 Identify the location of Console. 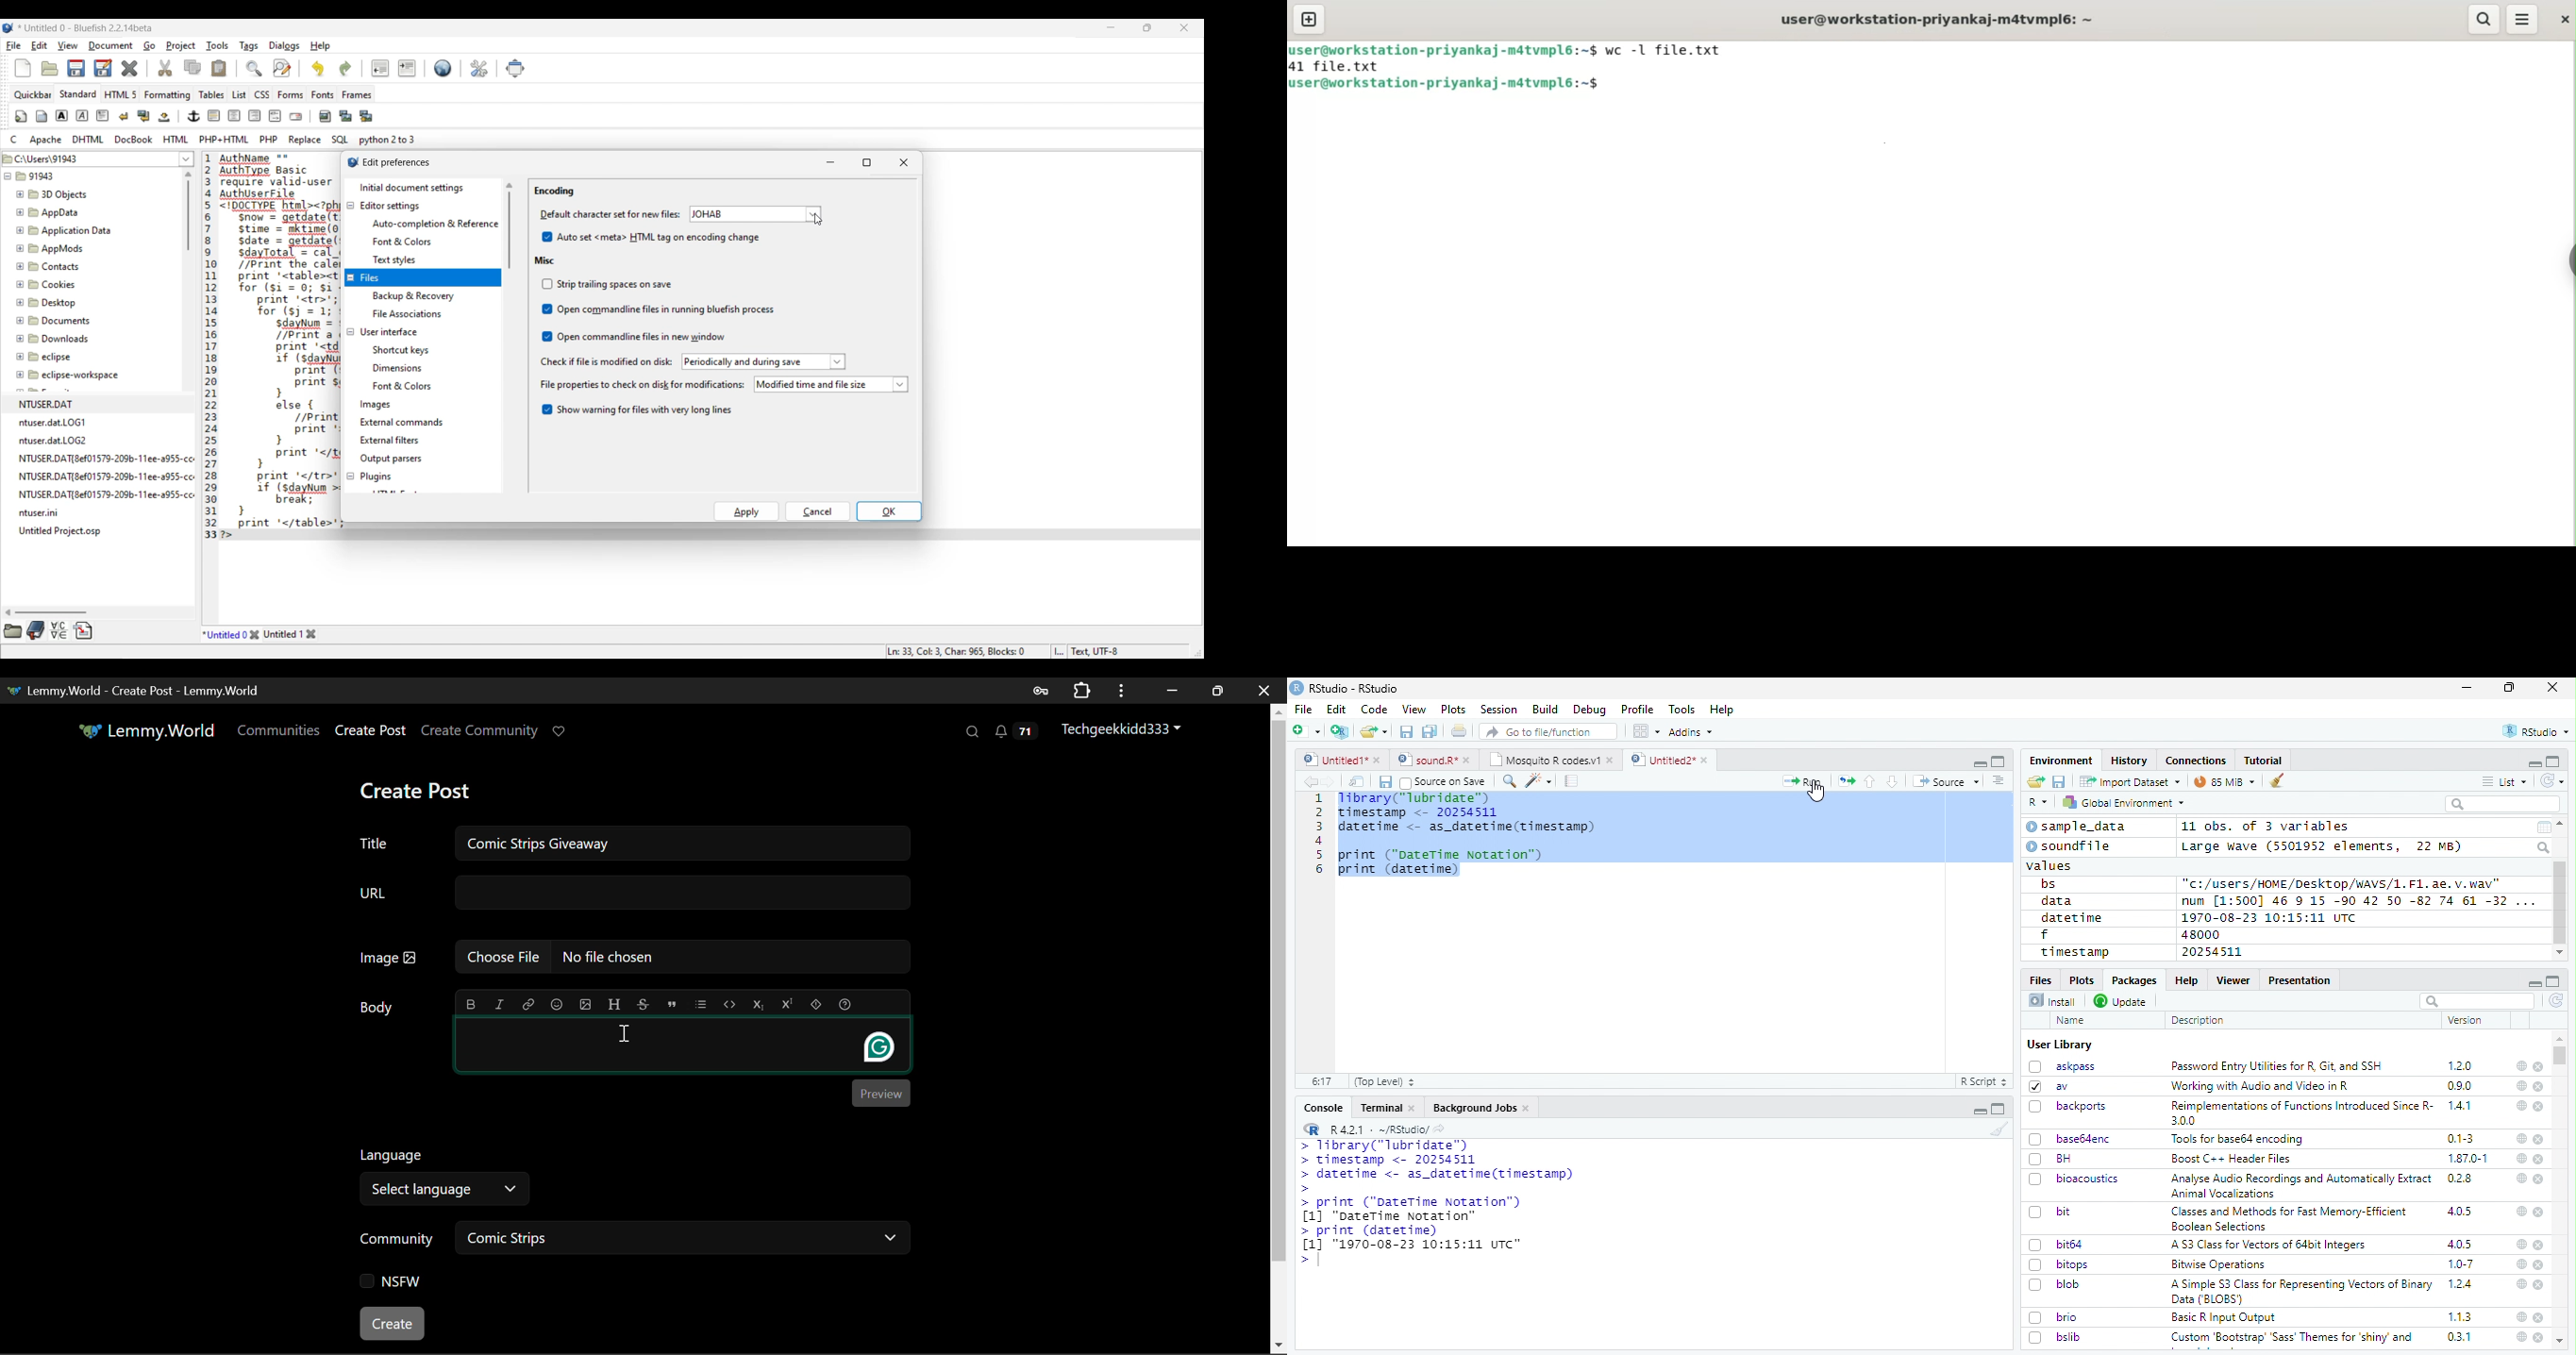
(1323, 1108).